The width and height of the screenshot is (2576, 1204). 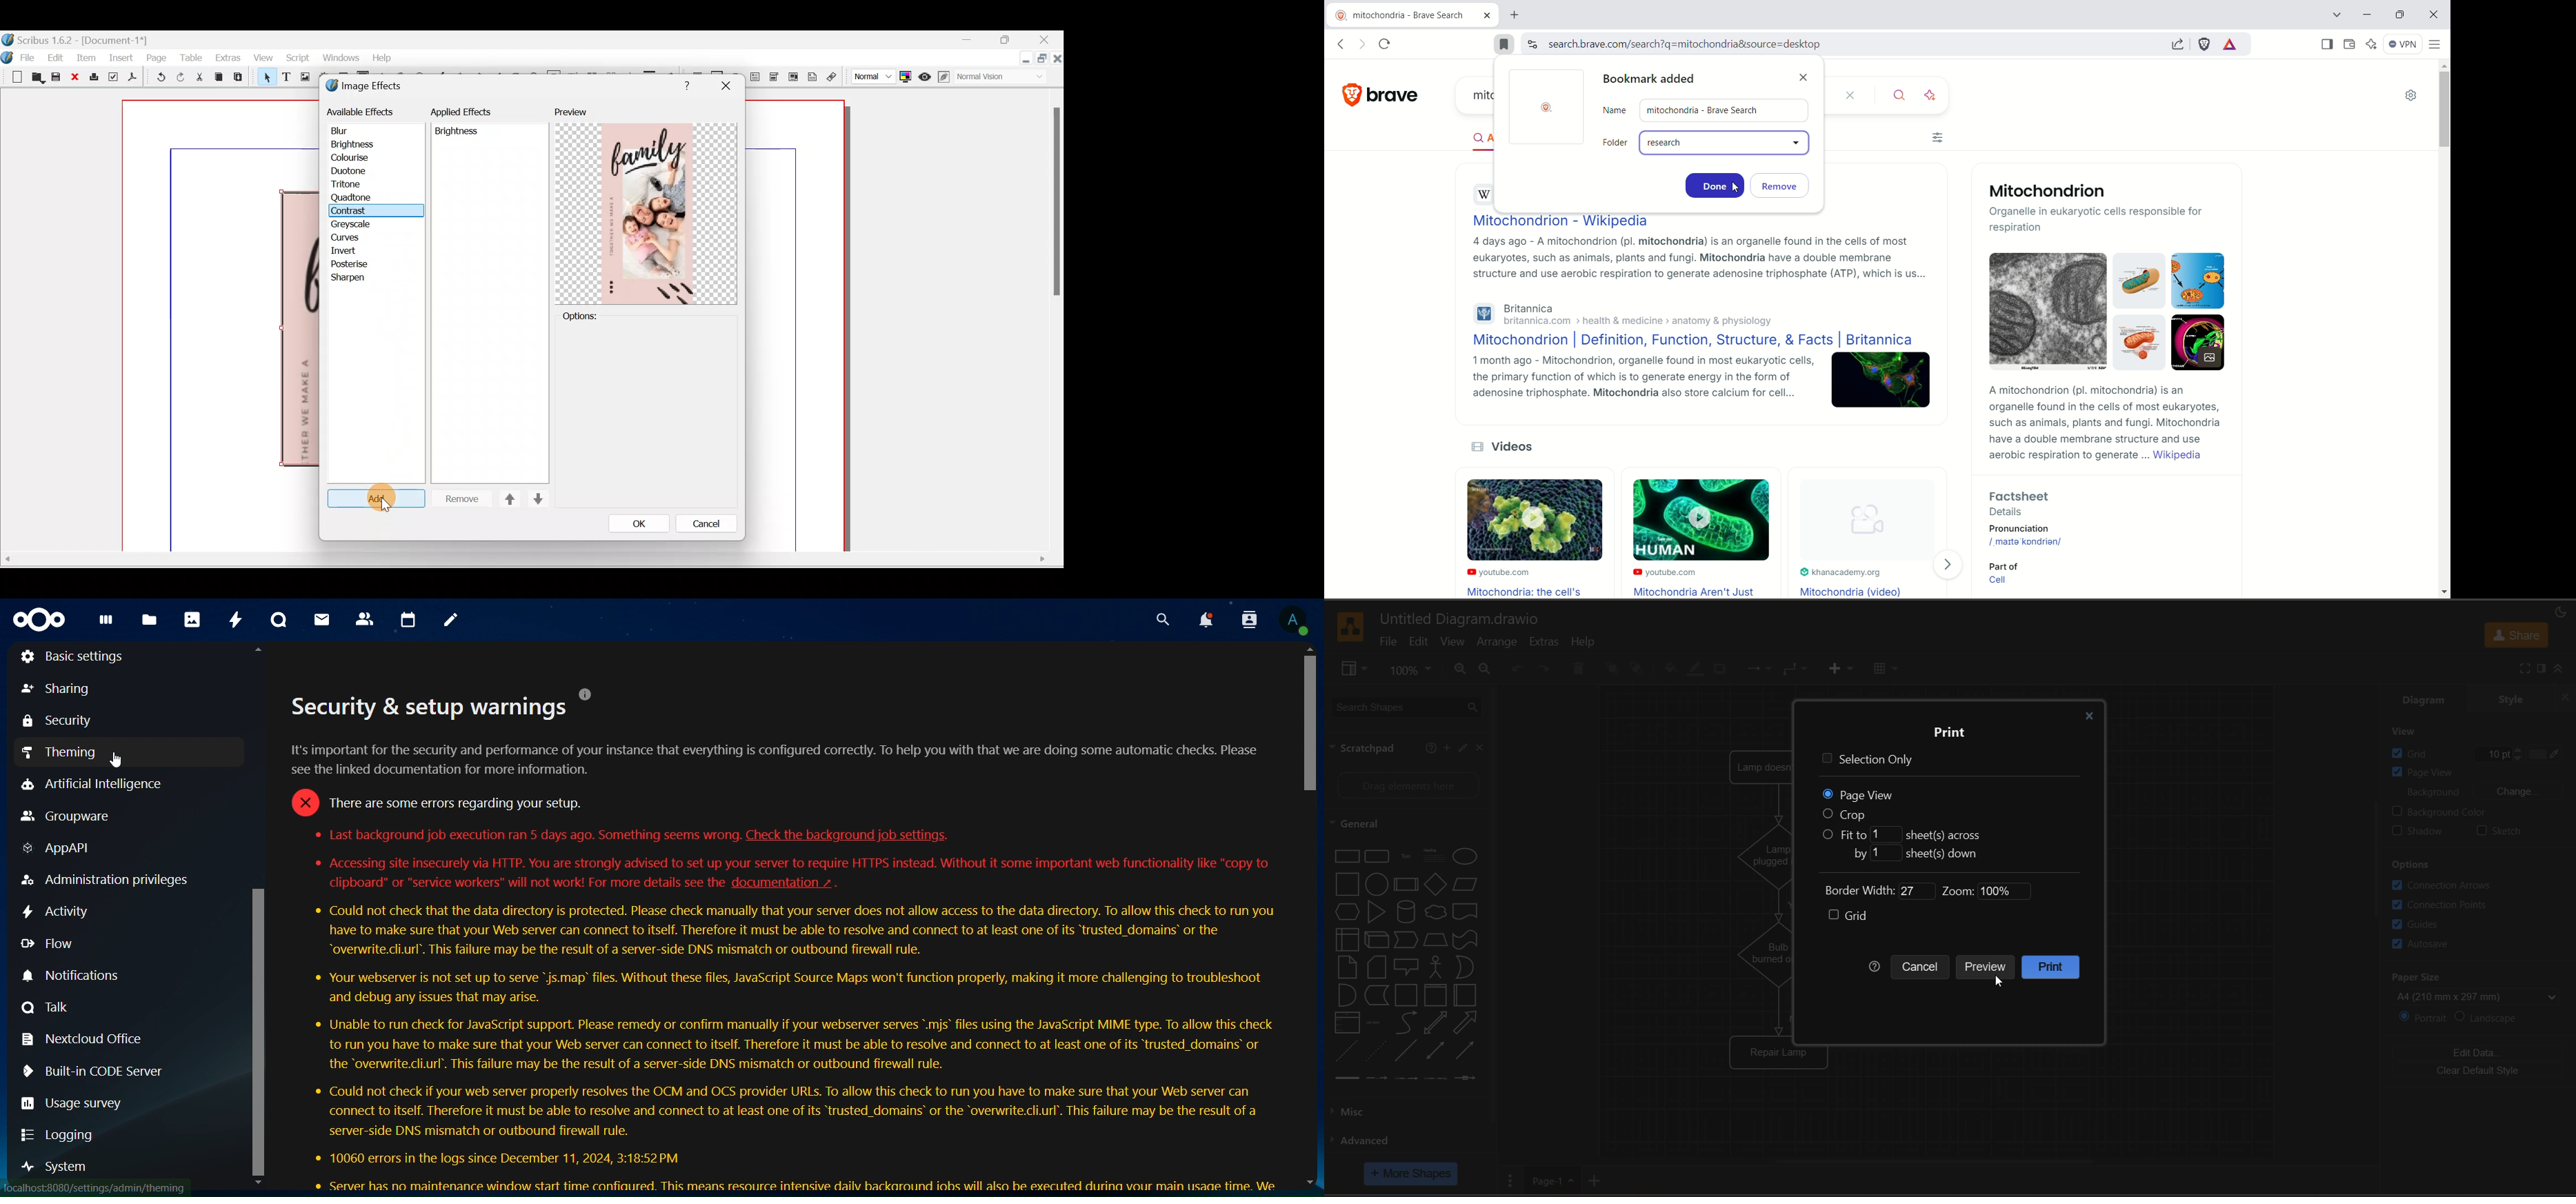 What do you see at coordinates (1868, 761) in the screenshot?
I see `selection only` at bounding box center [1868, 761].